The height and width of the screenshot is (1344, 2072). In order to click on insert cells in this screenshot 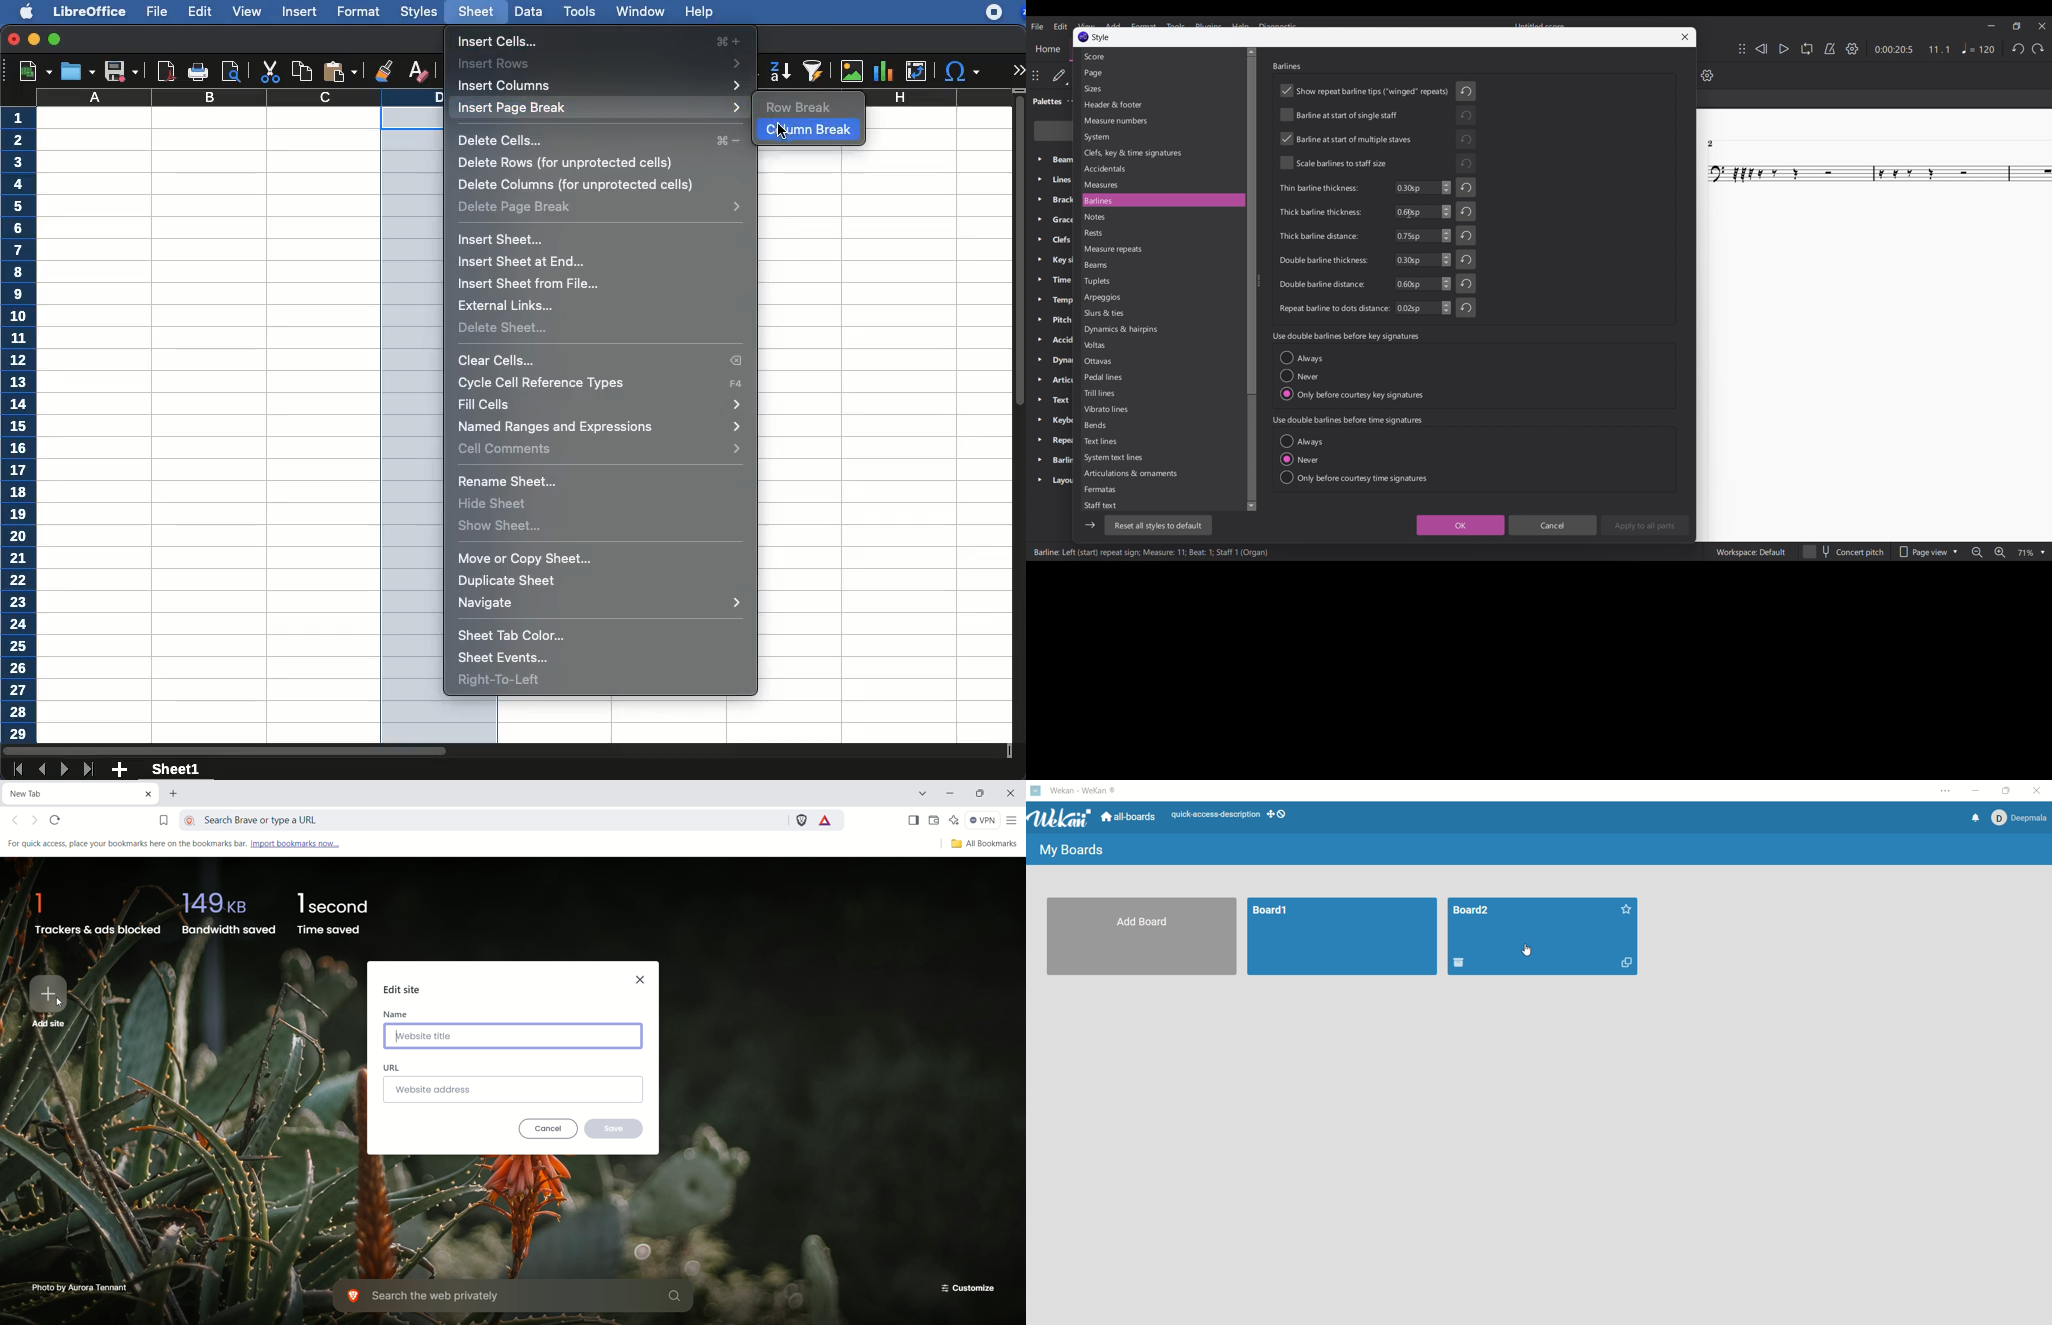, I will do `click(599, 41)`.